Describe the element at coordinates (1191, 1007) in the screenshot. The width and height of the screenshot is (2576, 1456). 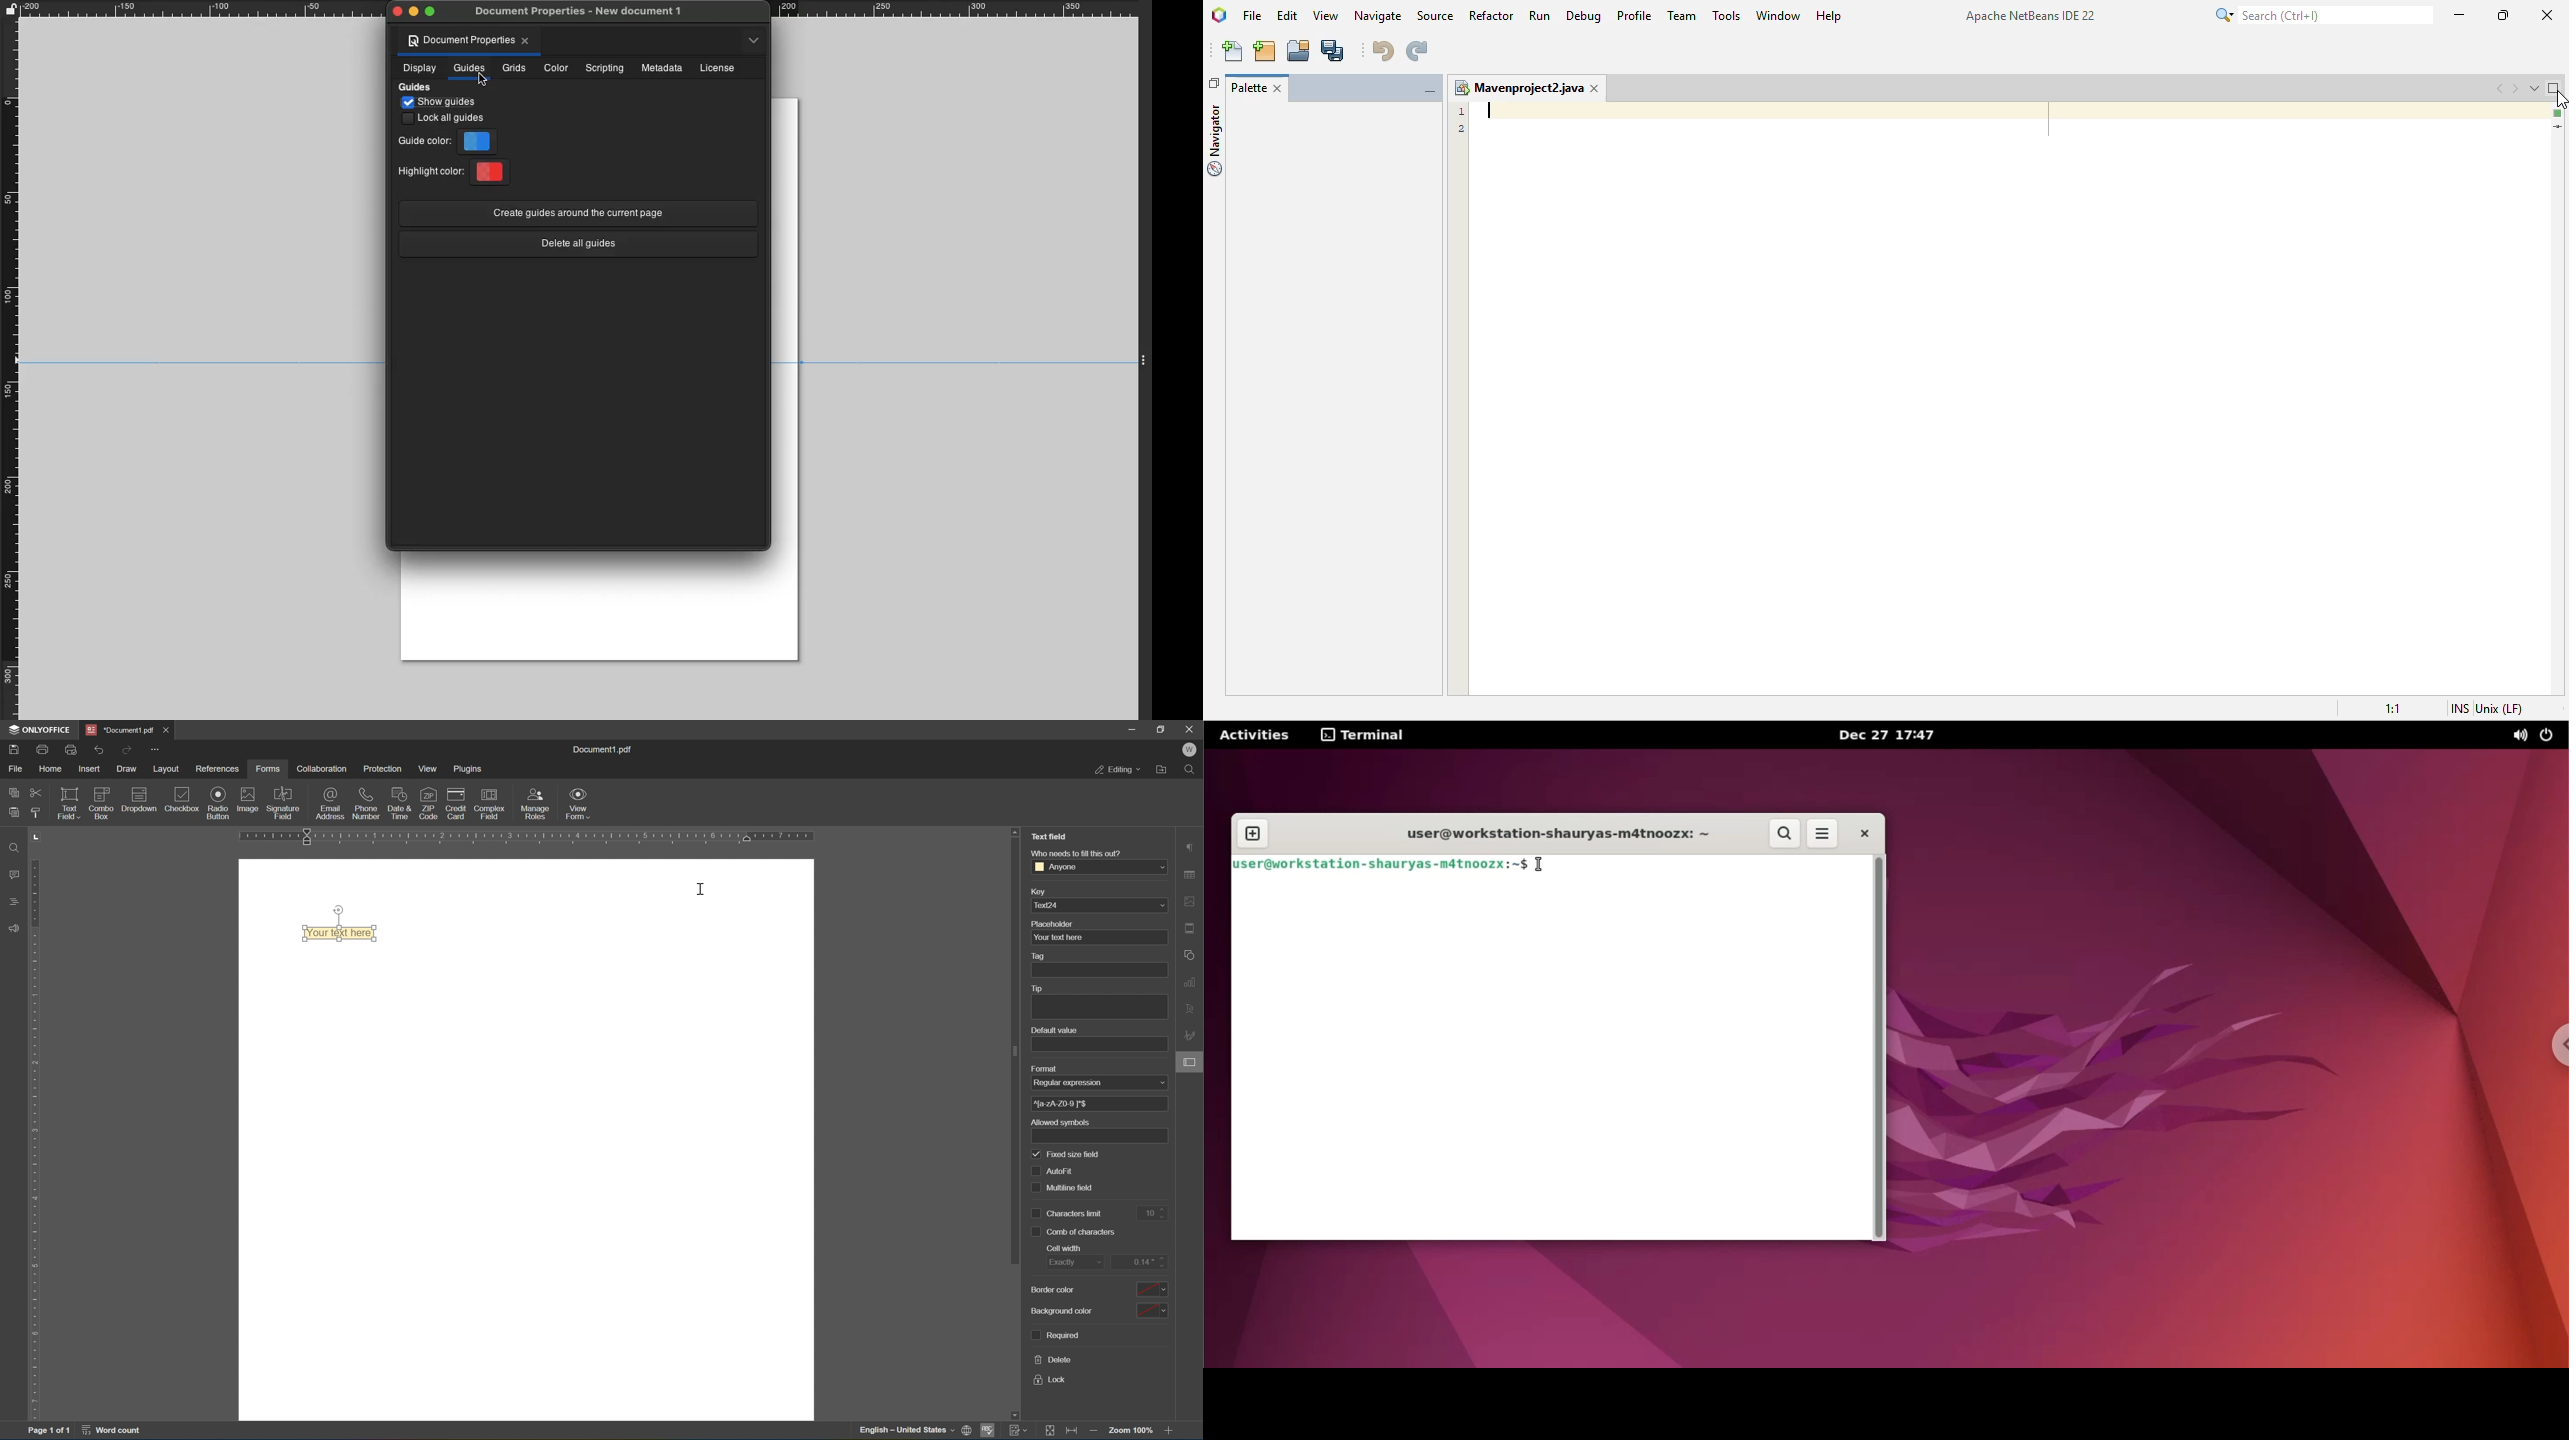
I see `text art settings` at that location.